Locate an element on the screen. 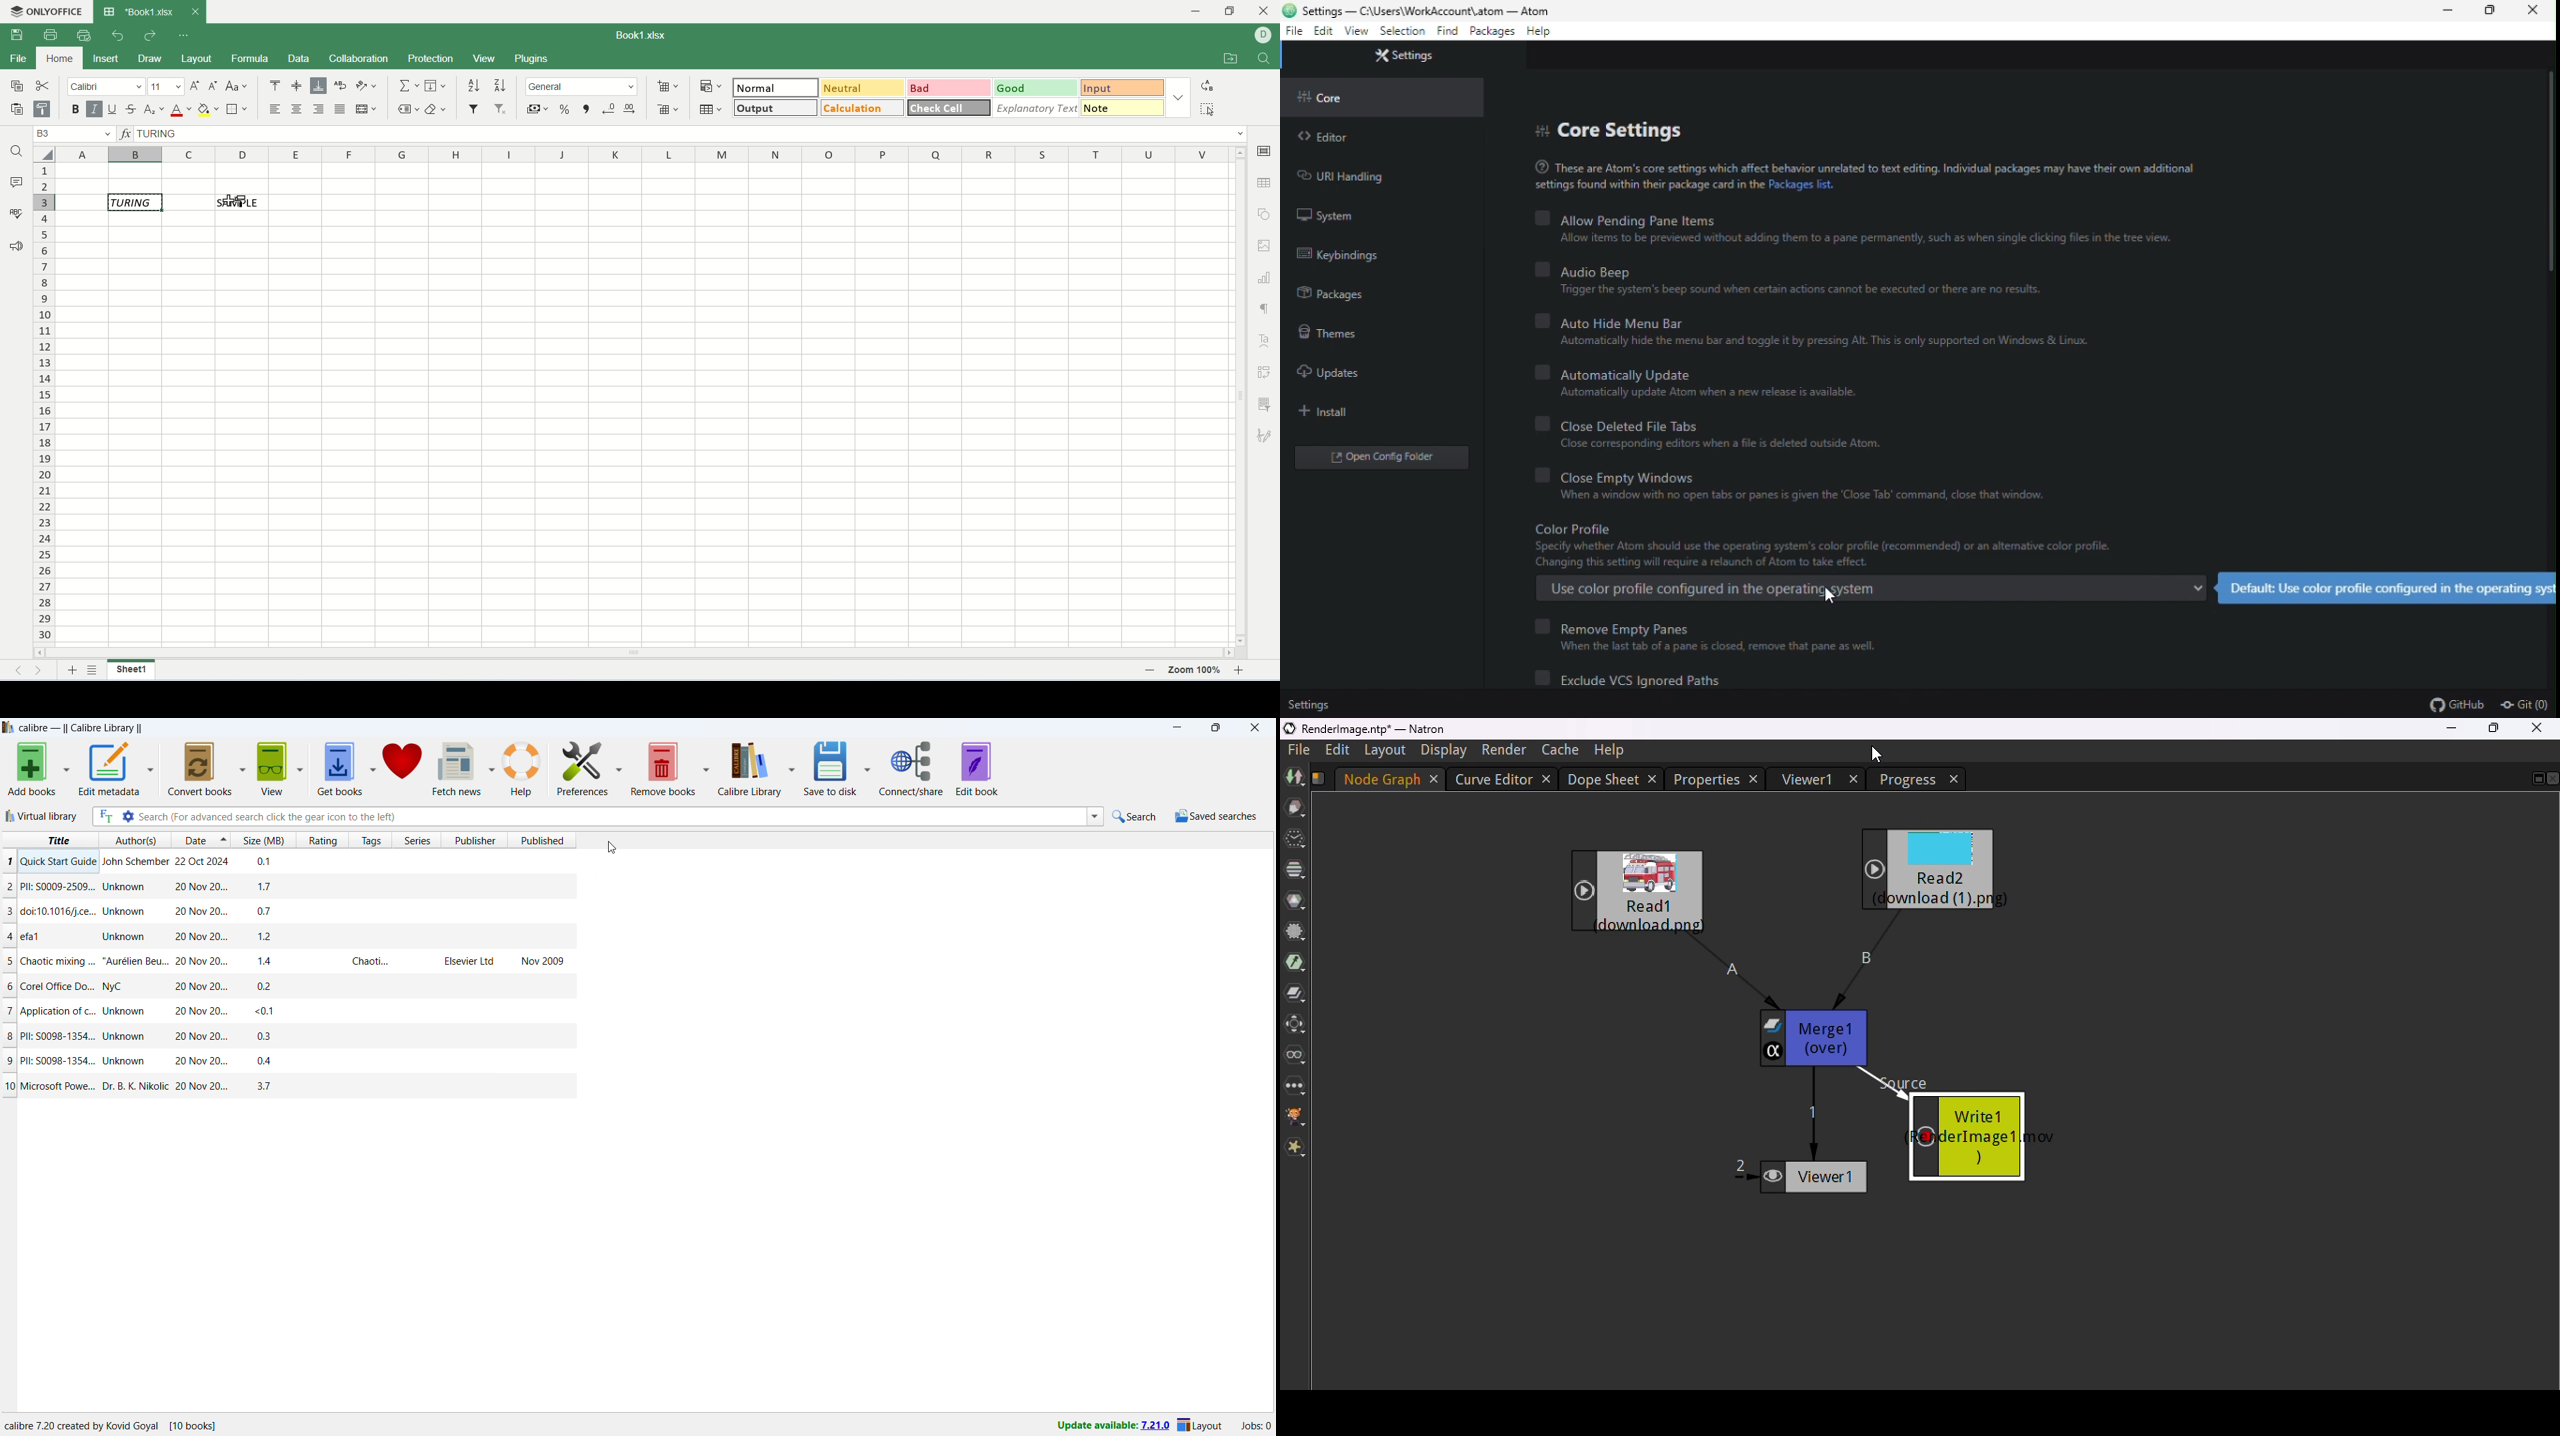 This screenshot has width=2576, height=1456. git is located at coordinates (2527, 703).